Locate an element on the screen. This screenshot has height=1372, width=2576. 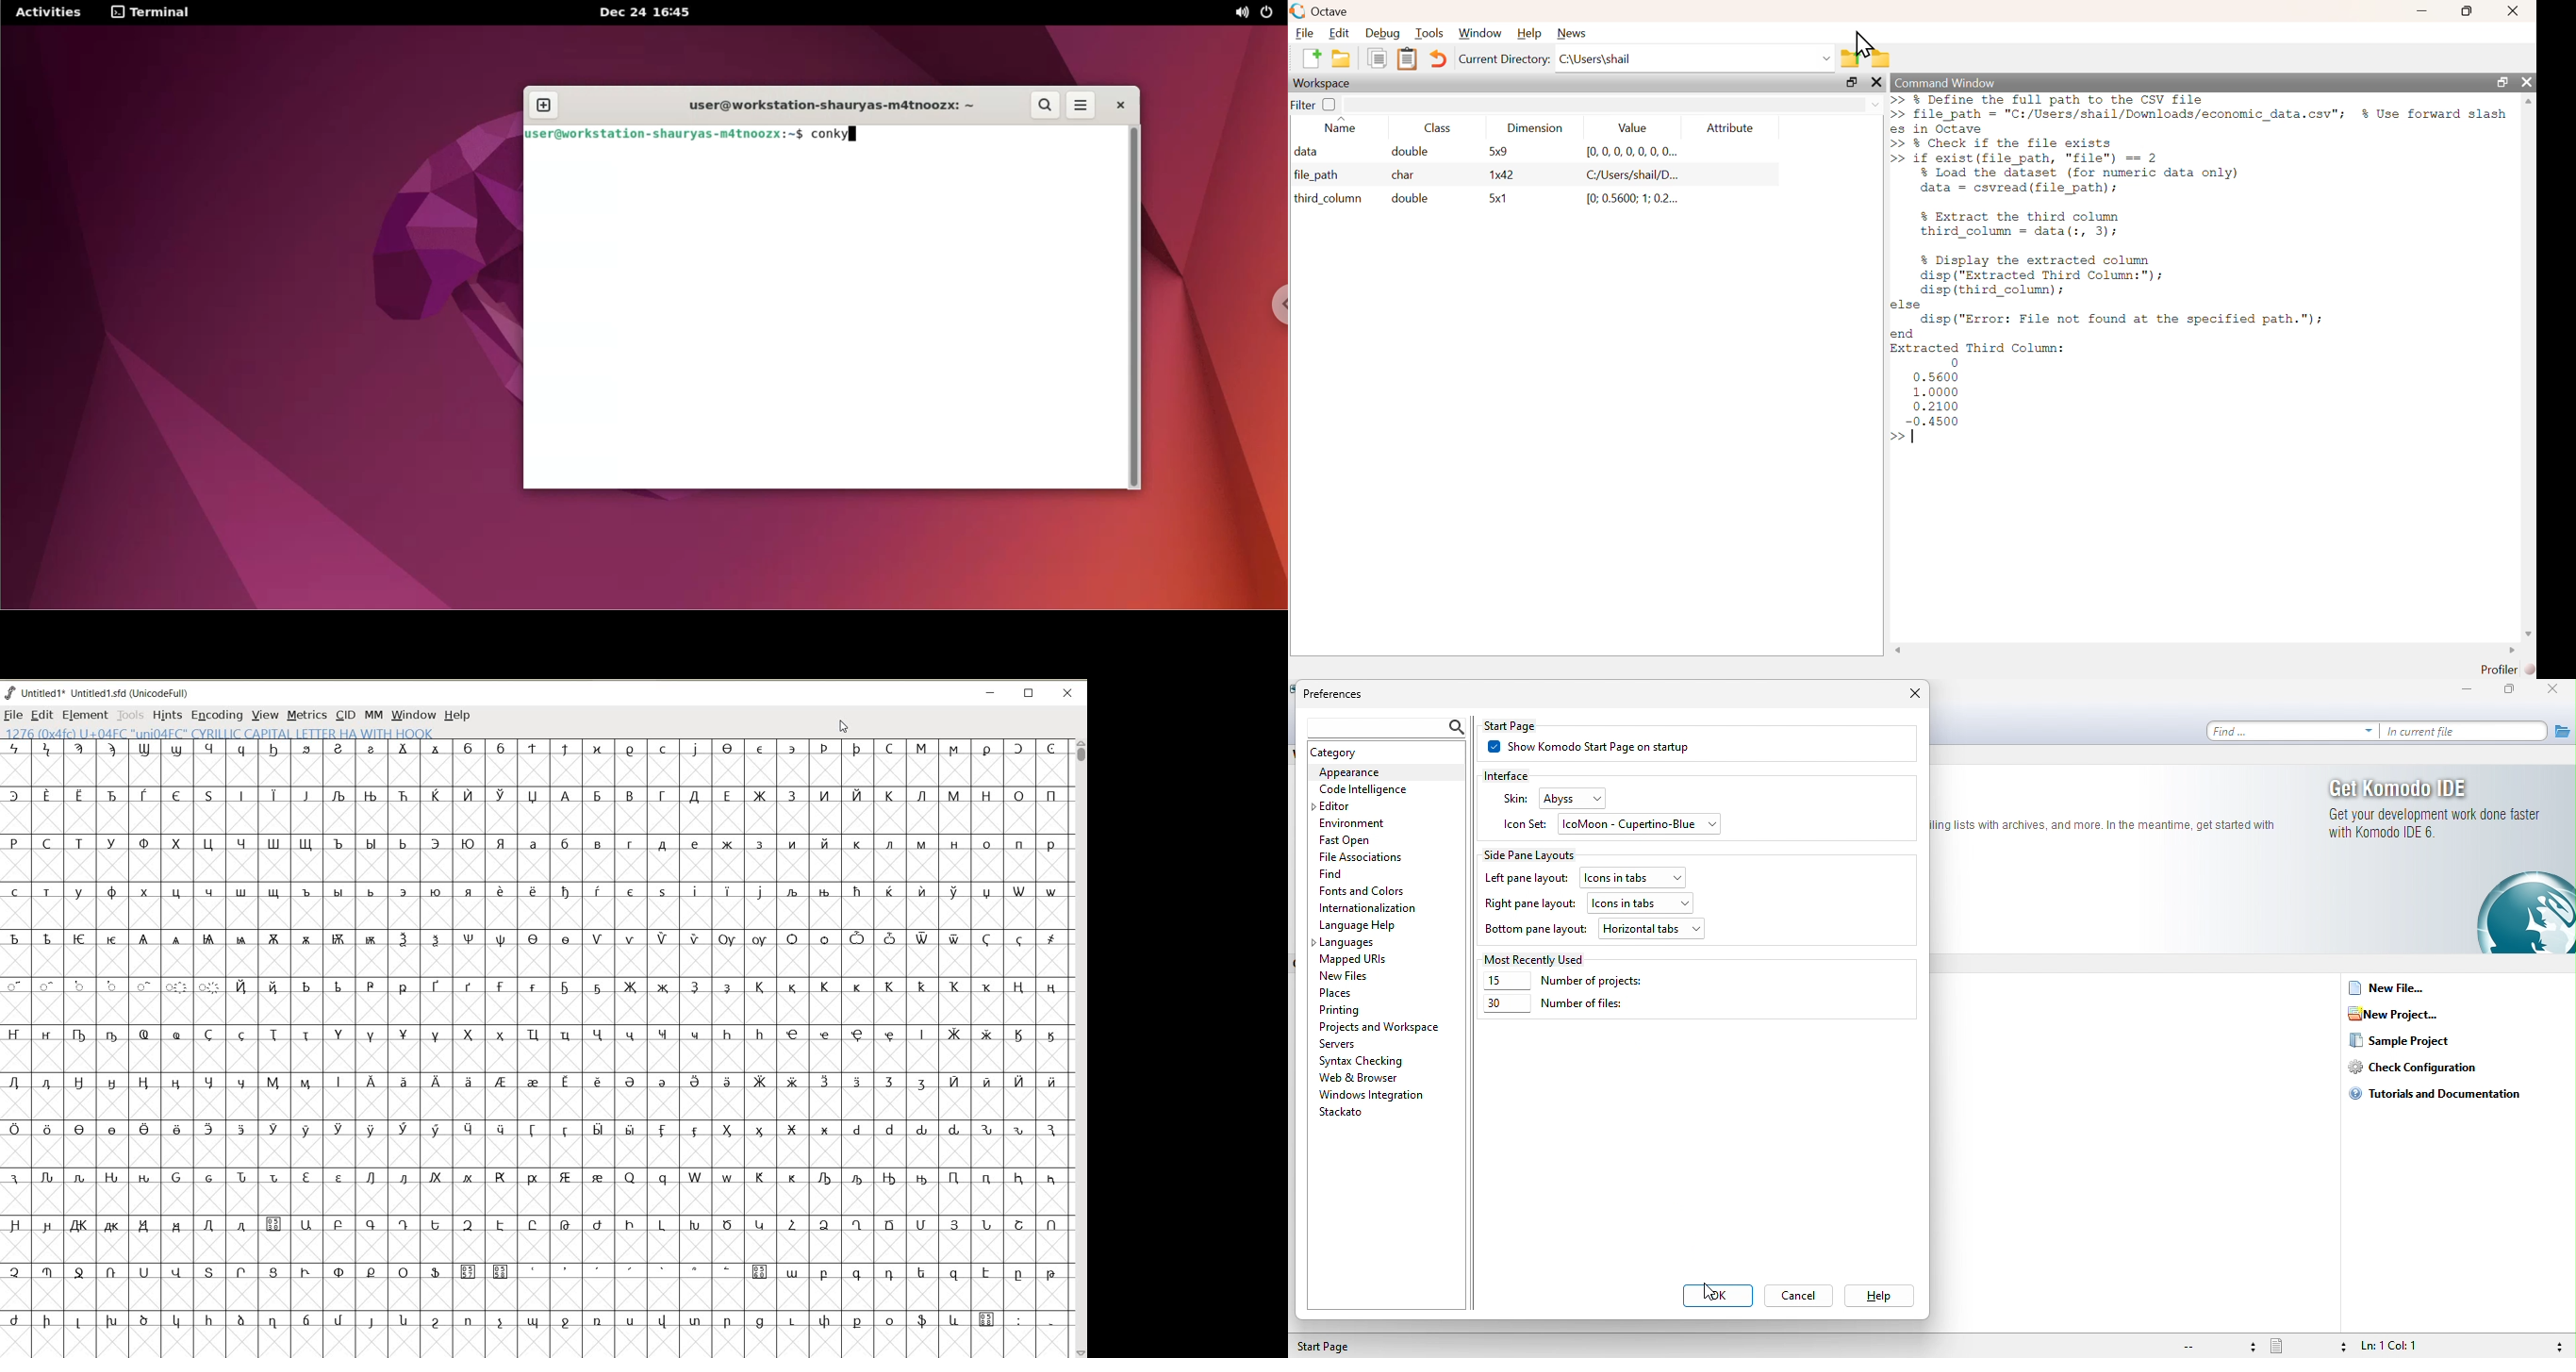
WINDOW is located at coordinates (414, 714).